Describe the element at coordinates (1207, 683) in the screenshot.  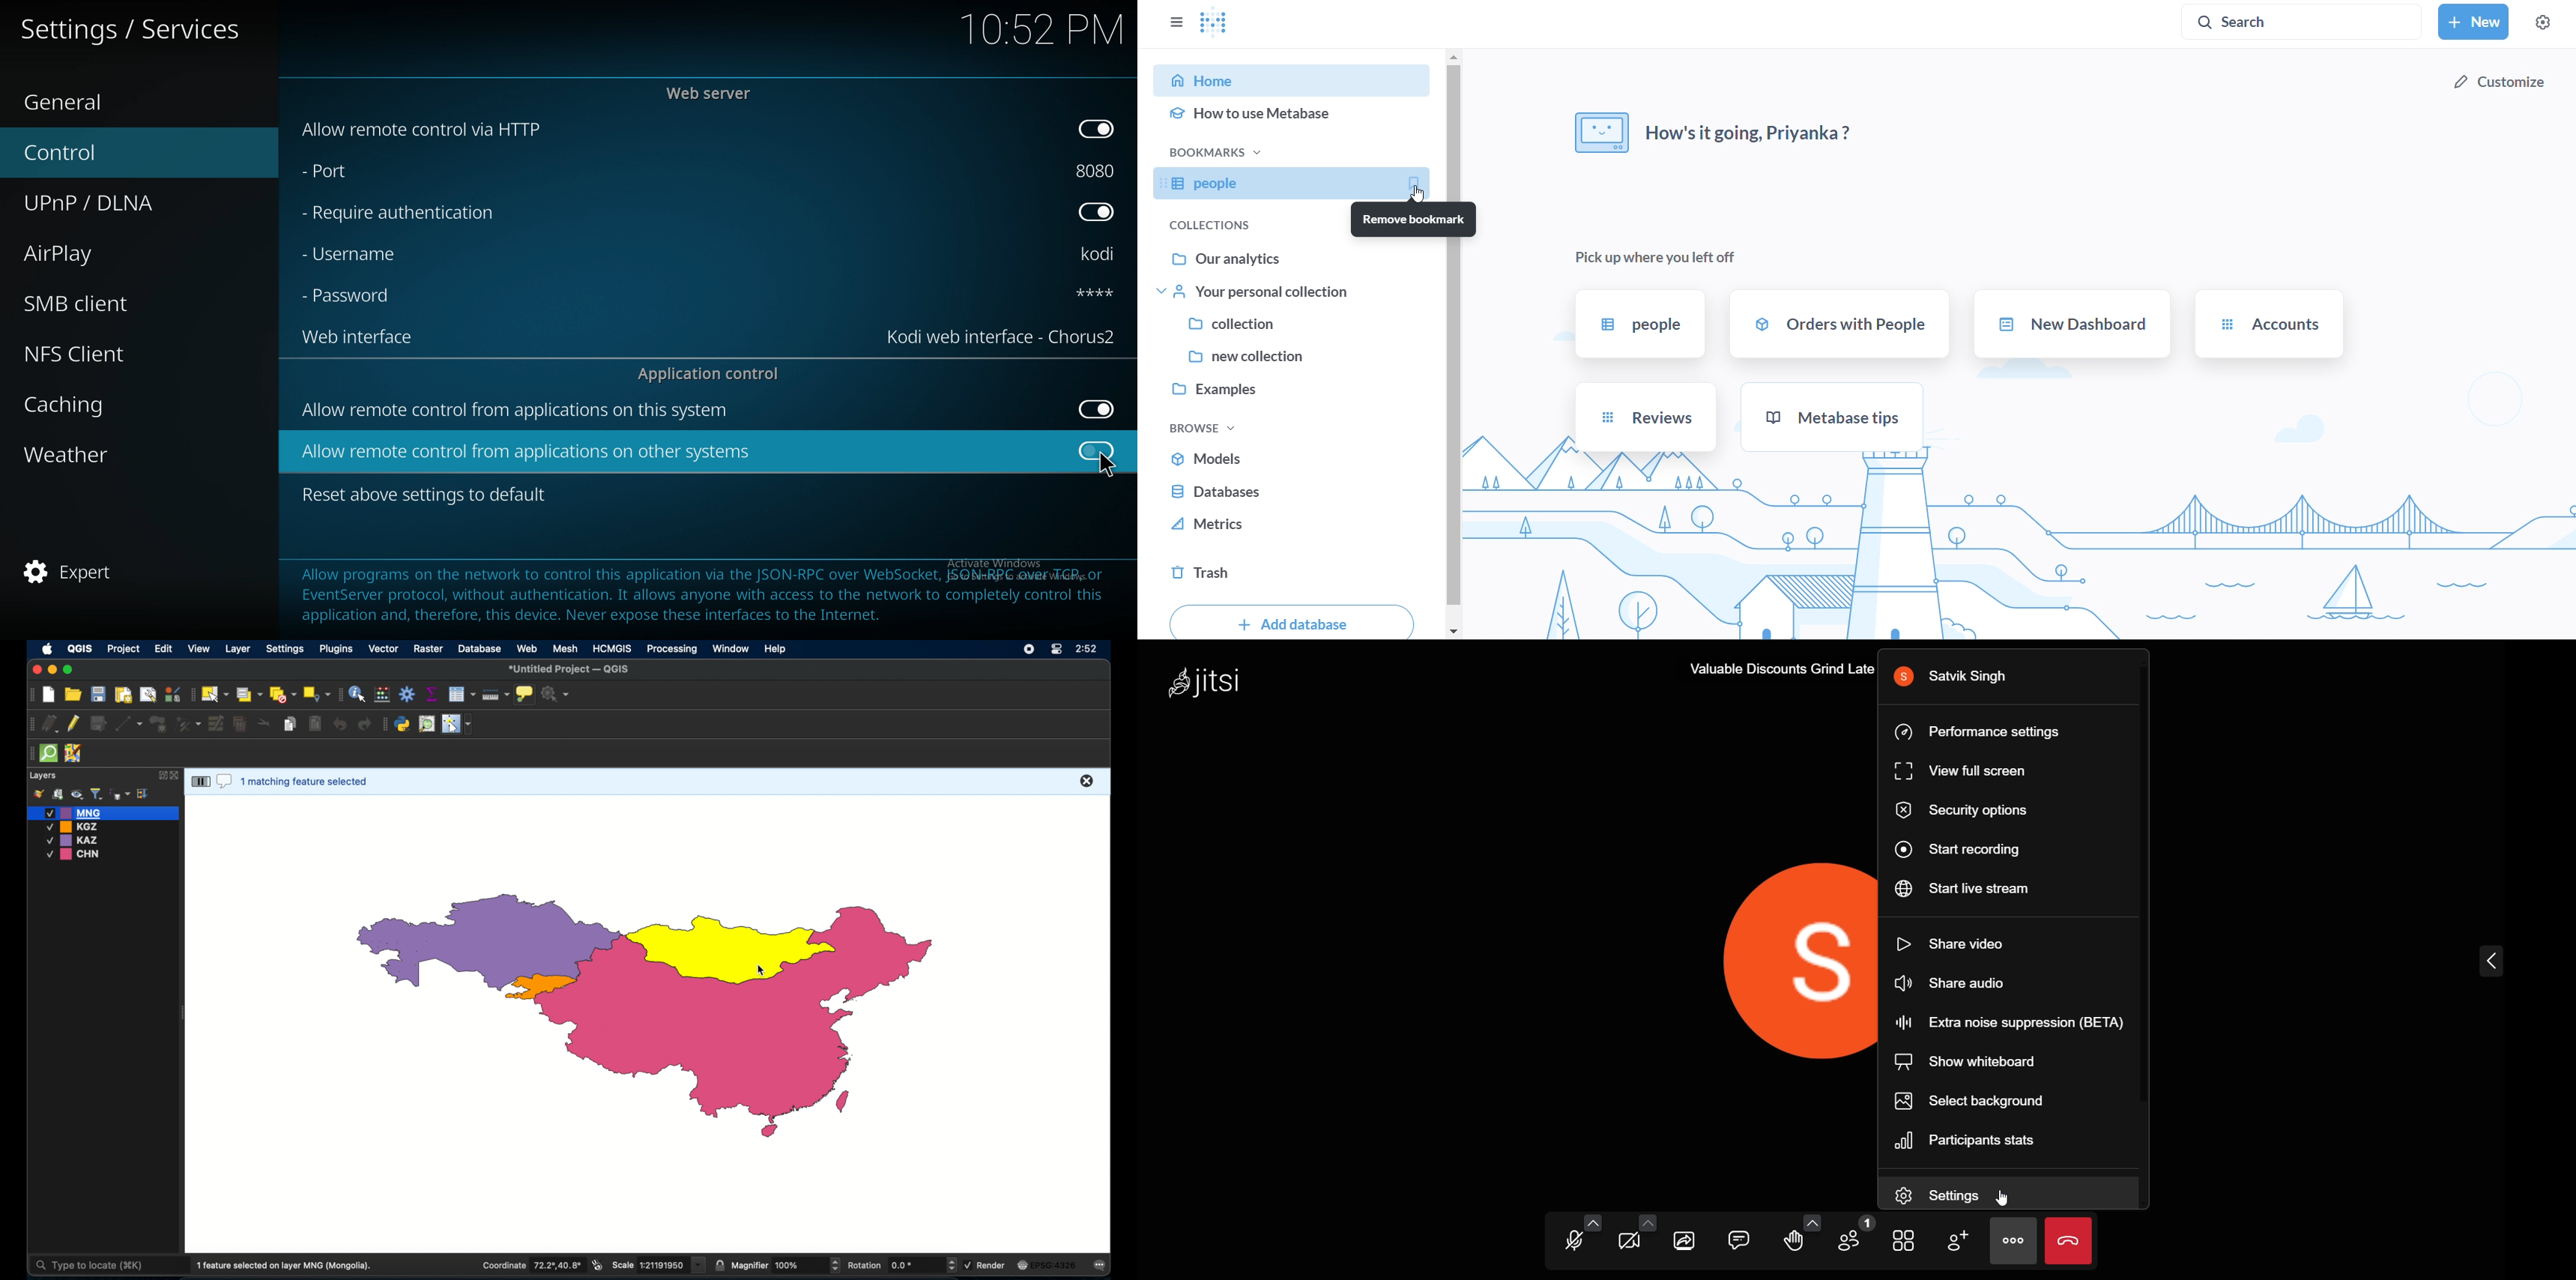
I see `jitsi` at that location.